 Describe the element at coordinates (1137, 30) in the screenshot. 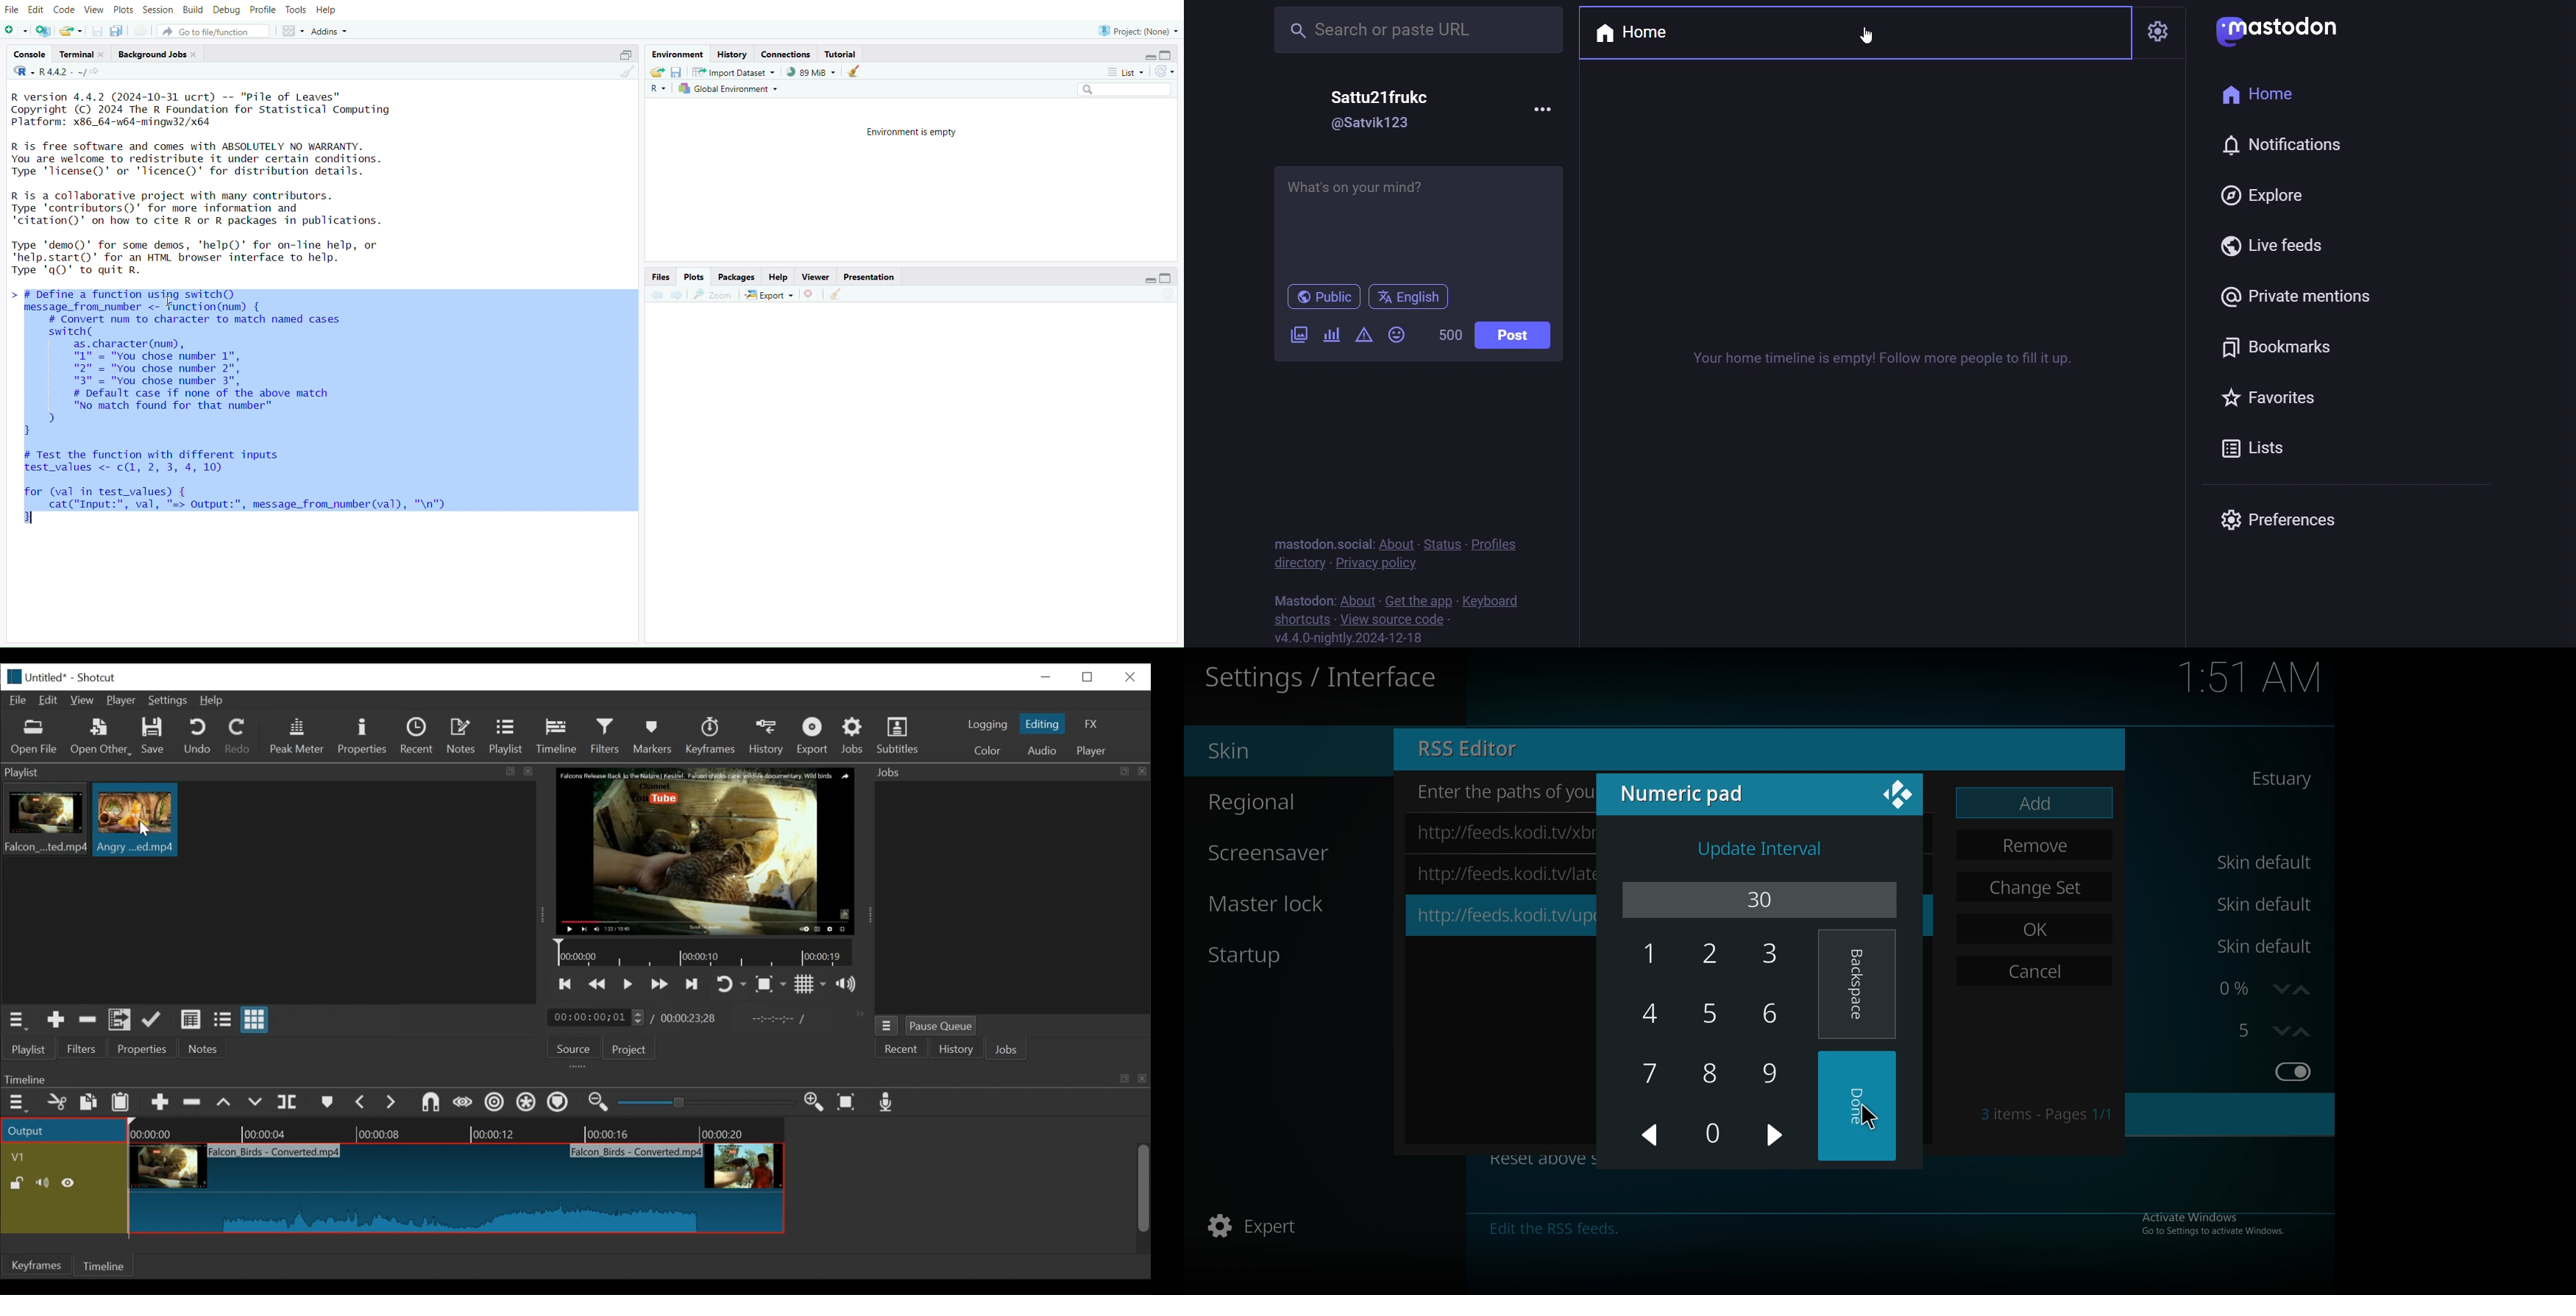

I see `Project (Note)` at that location.